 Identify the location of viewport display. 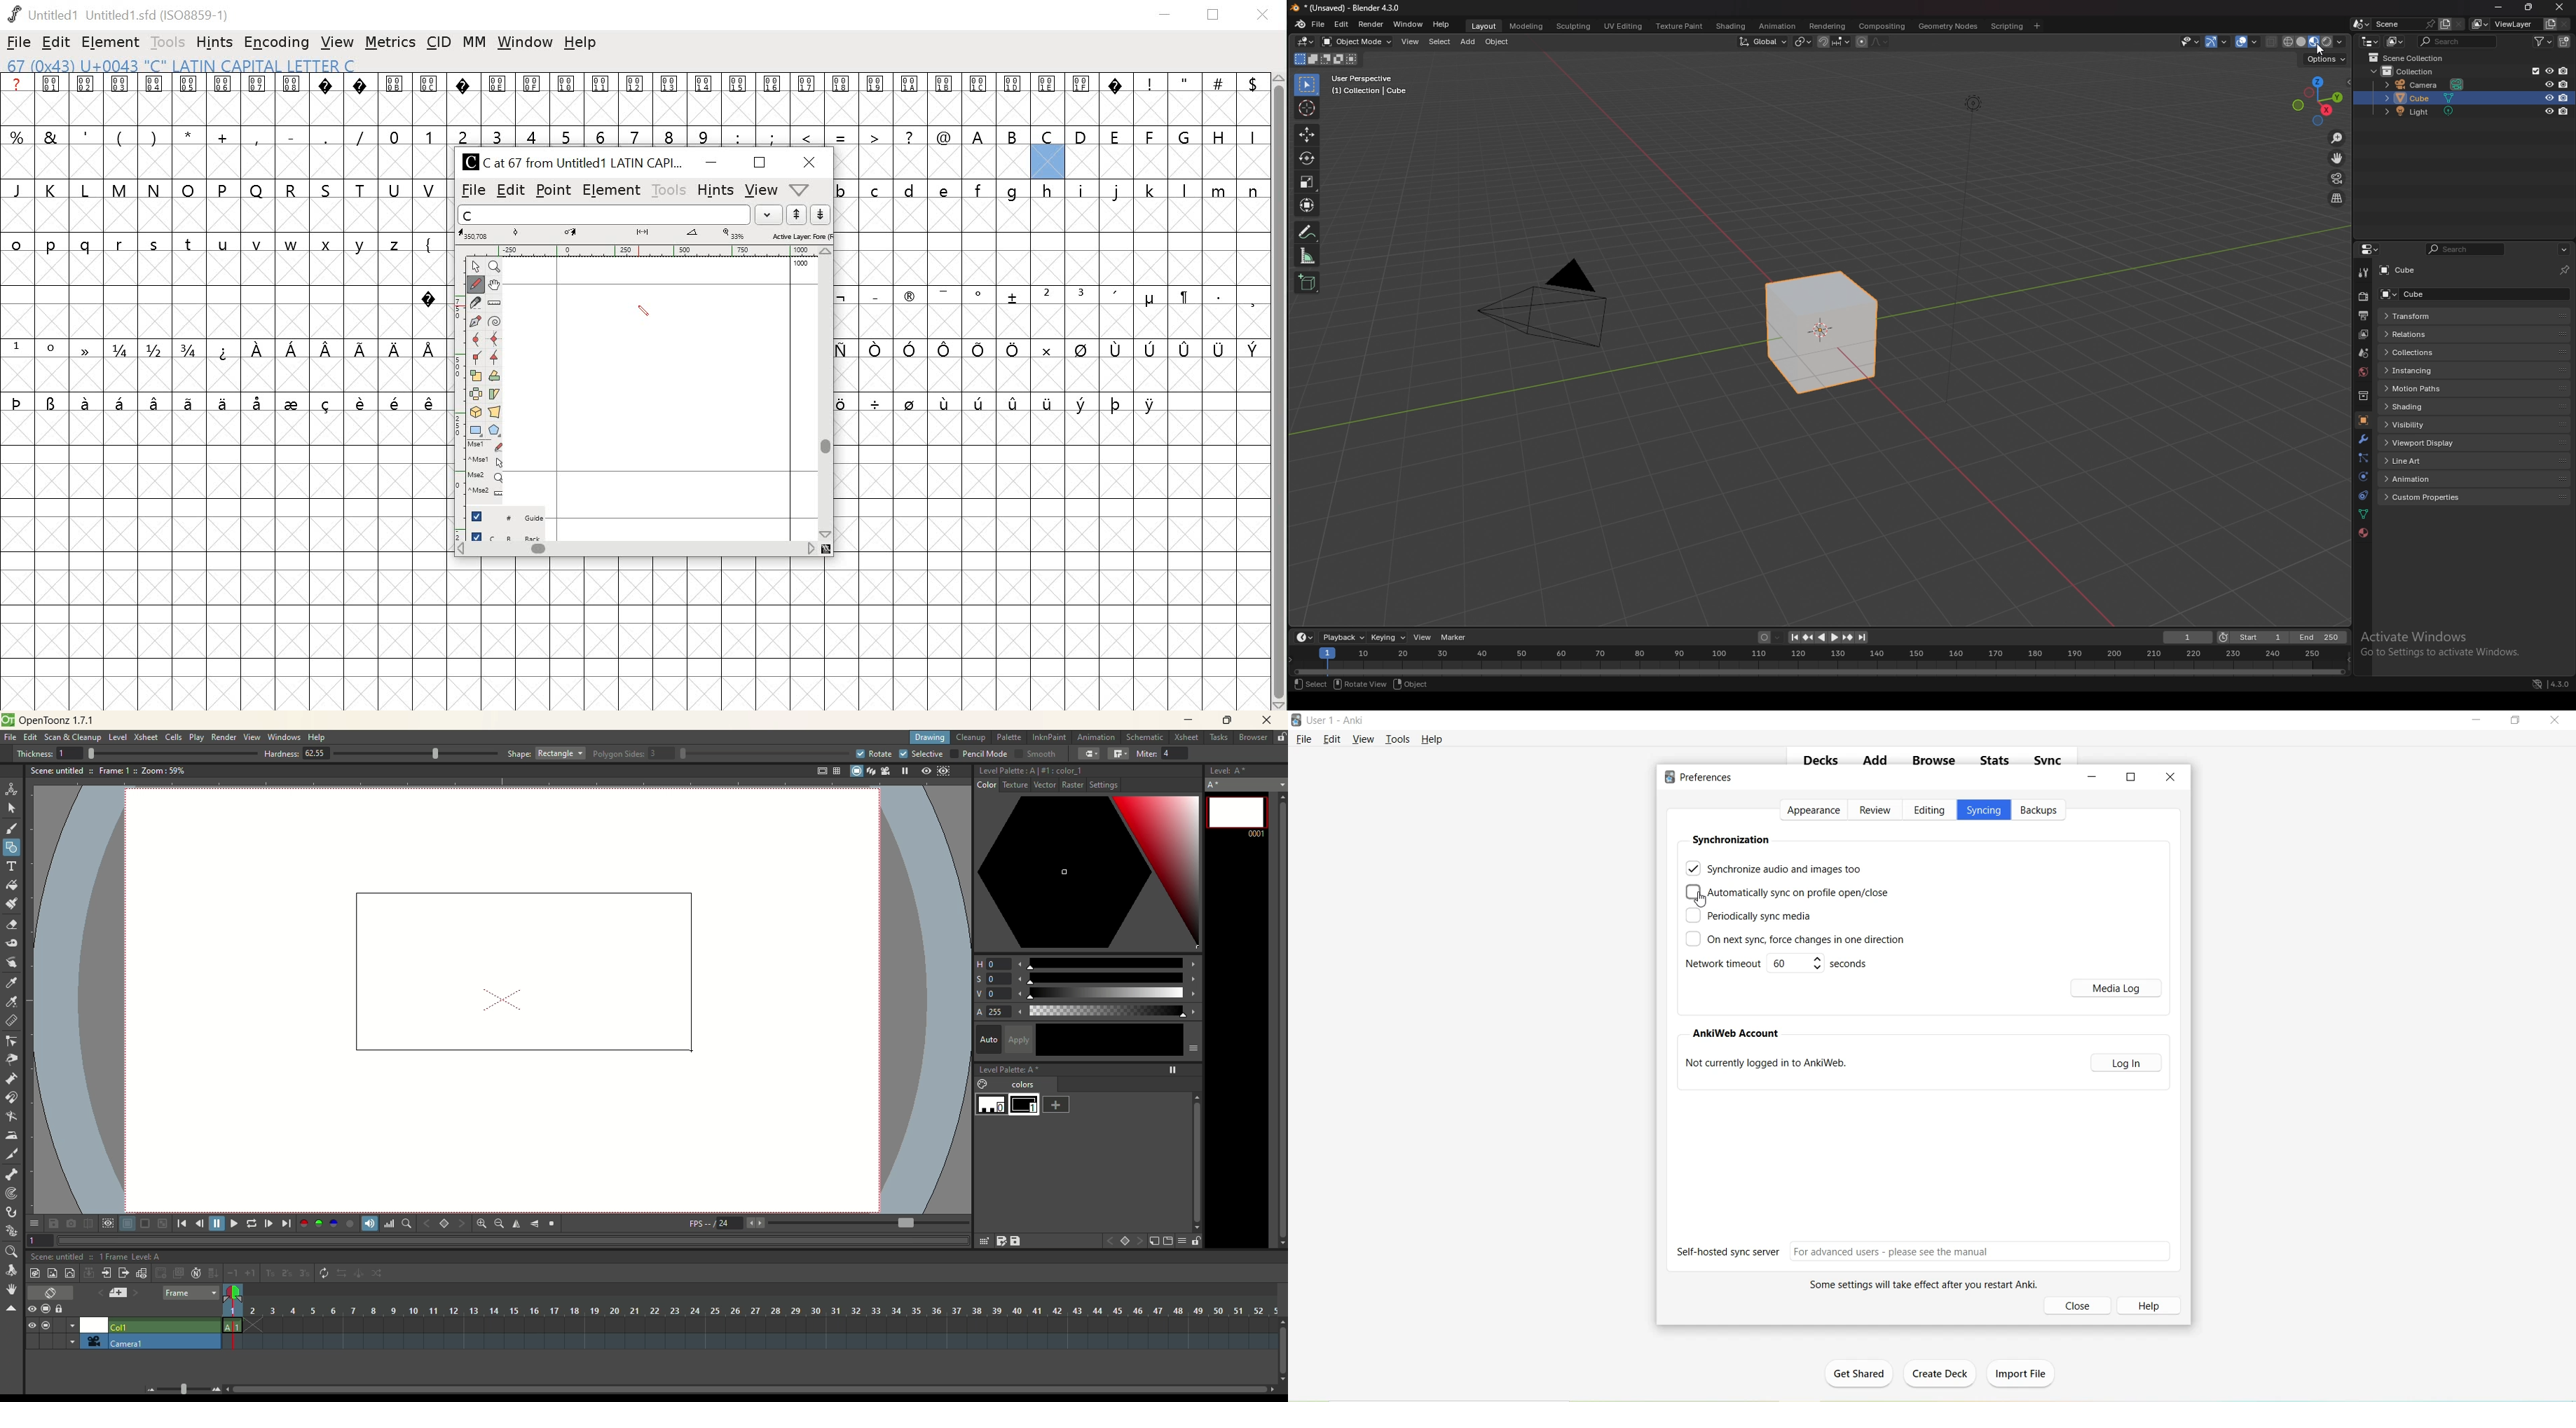
(2438, 443).